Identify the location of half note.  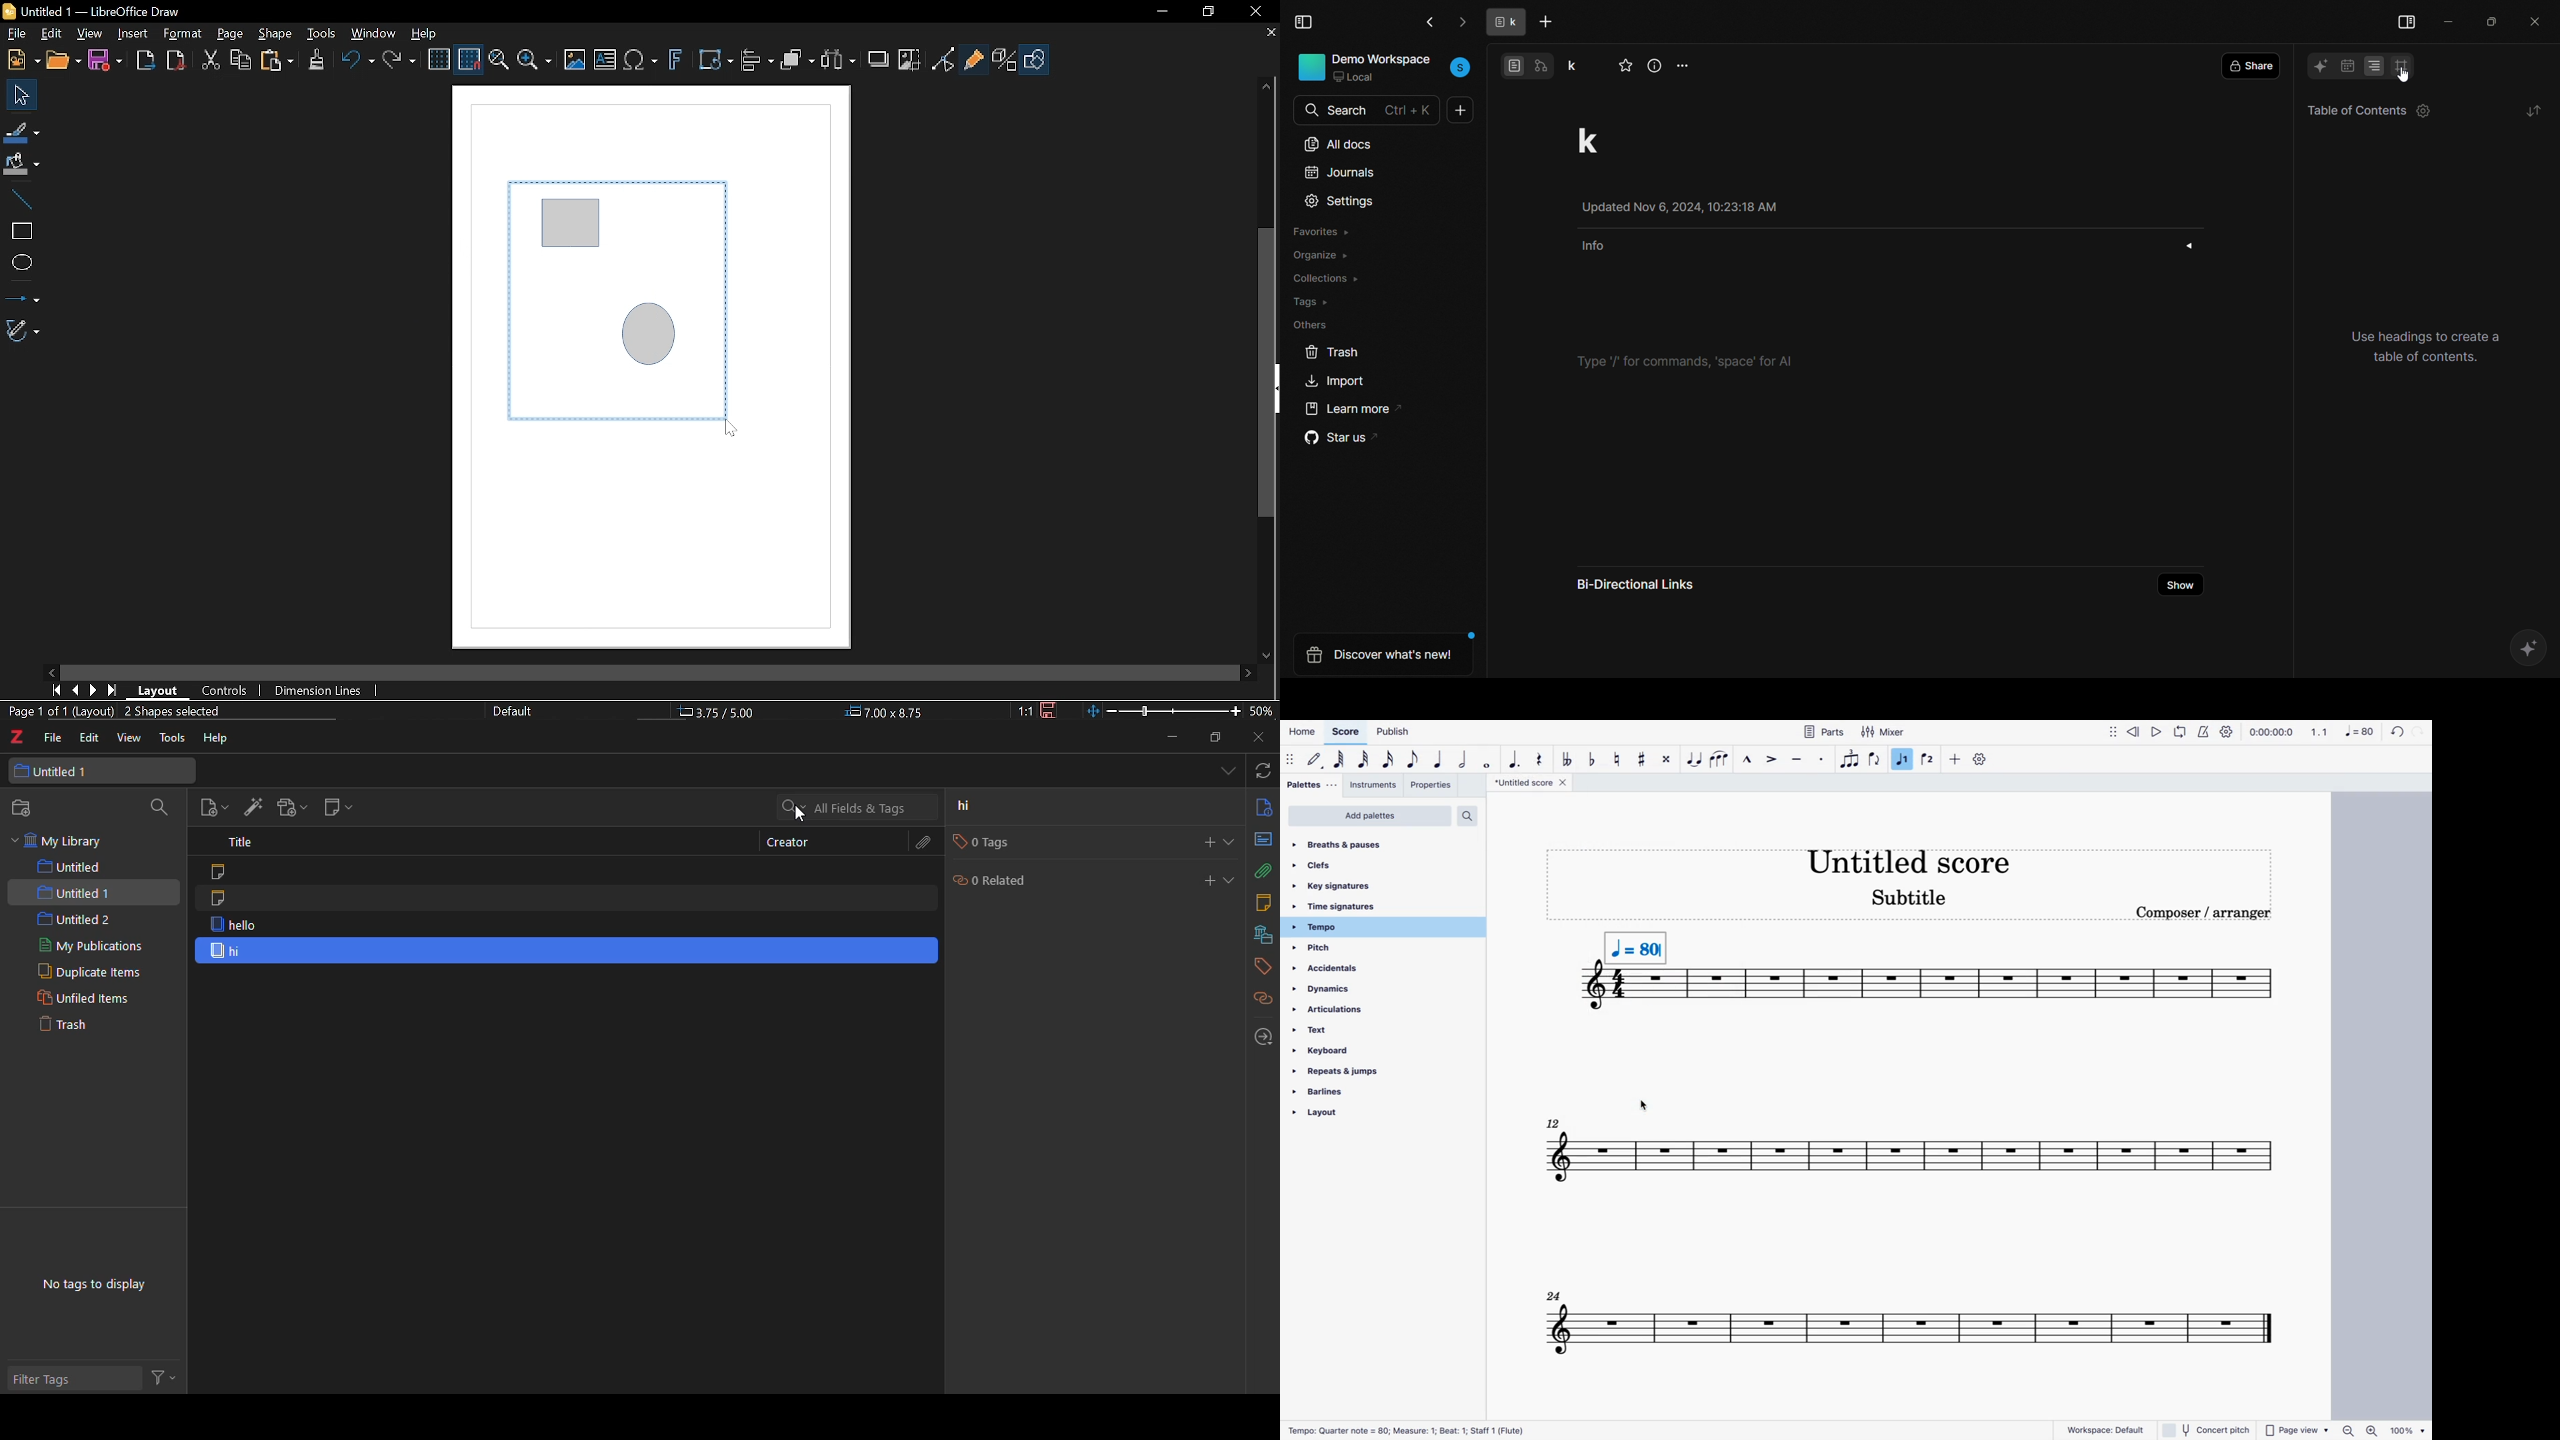
(1462, 759).